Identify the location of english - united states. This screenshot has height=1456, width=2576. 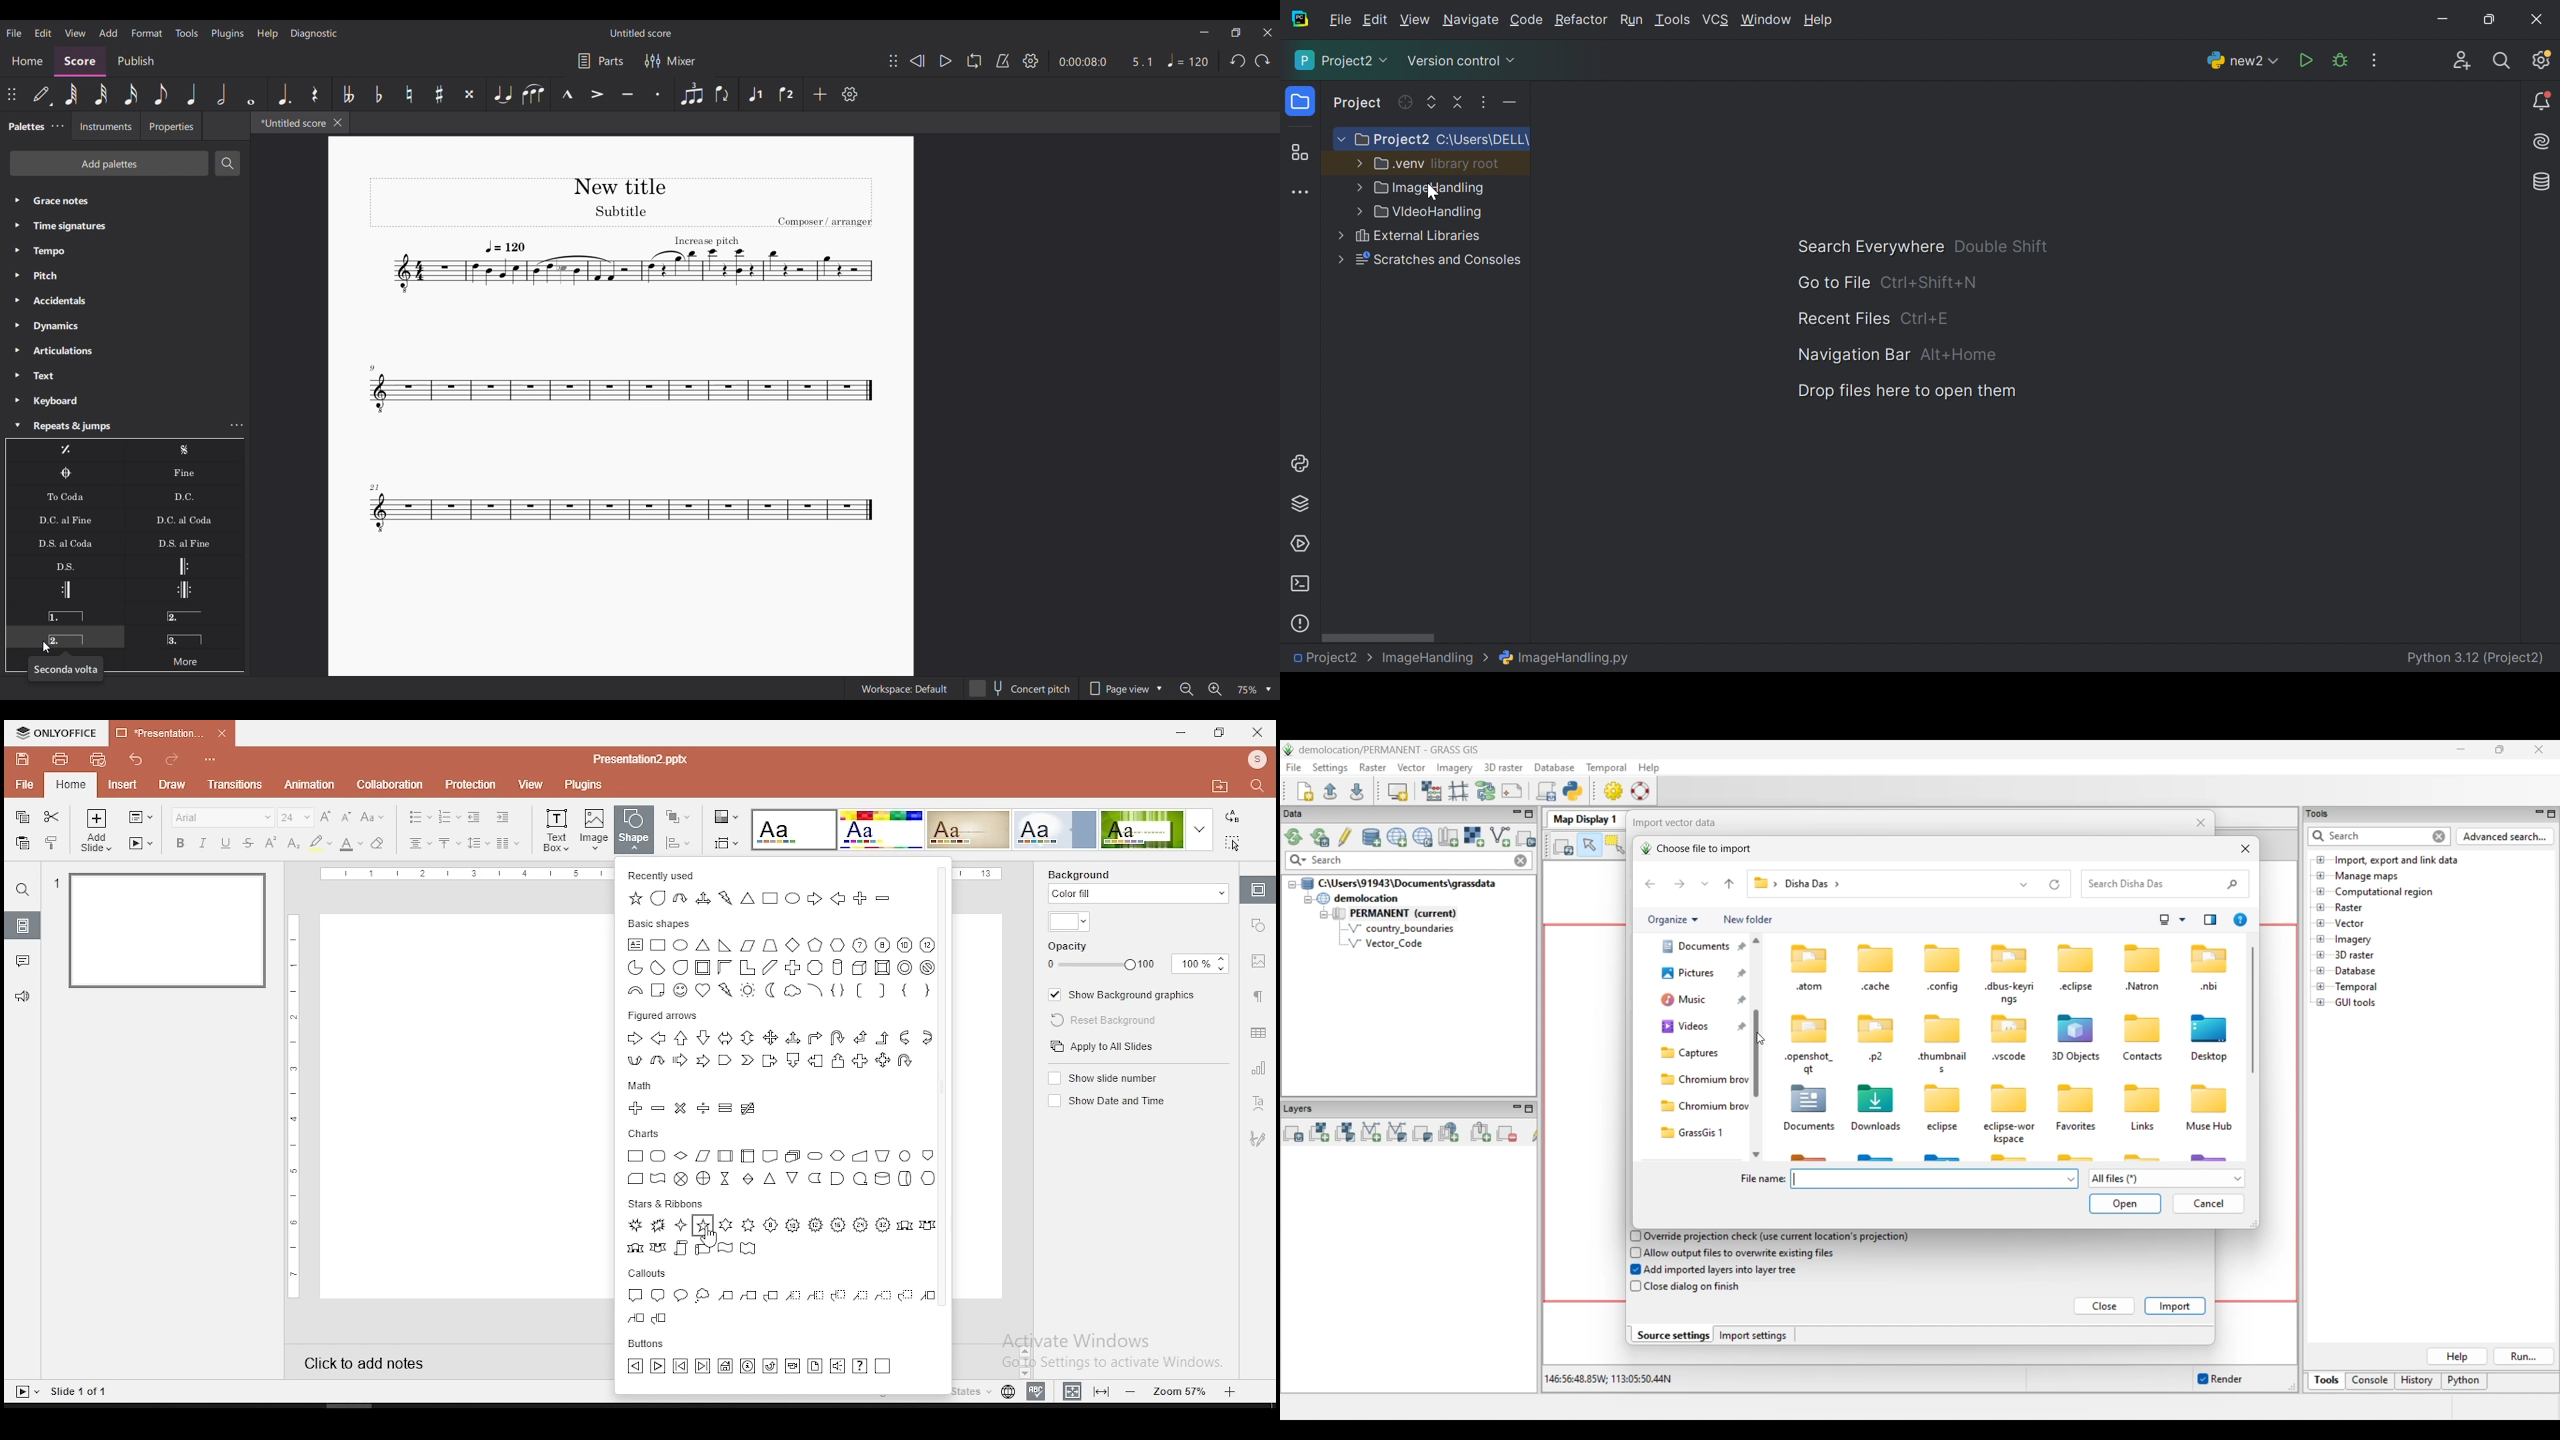
(927, 1394).